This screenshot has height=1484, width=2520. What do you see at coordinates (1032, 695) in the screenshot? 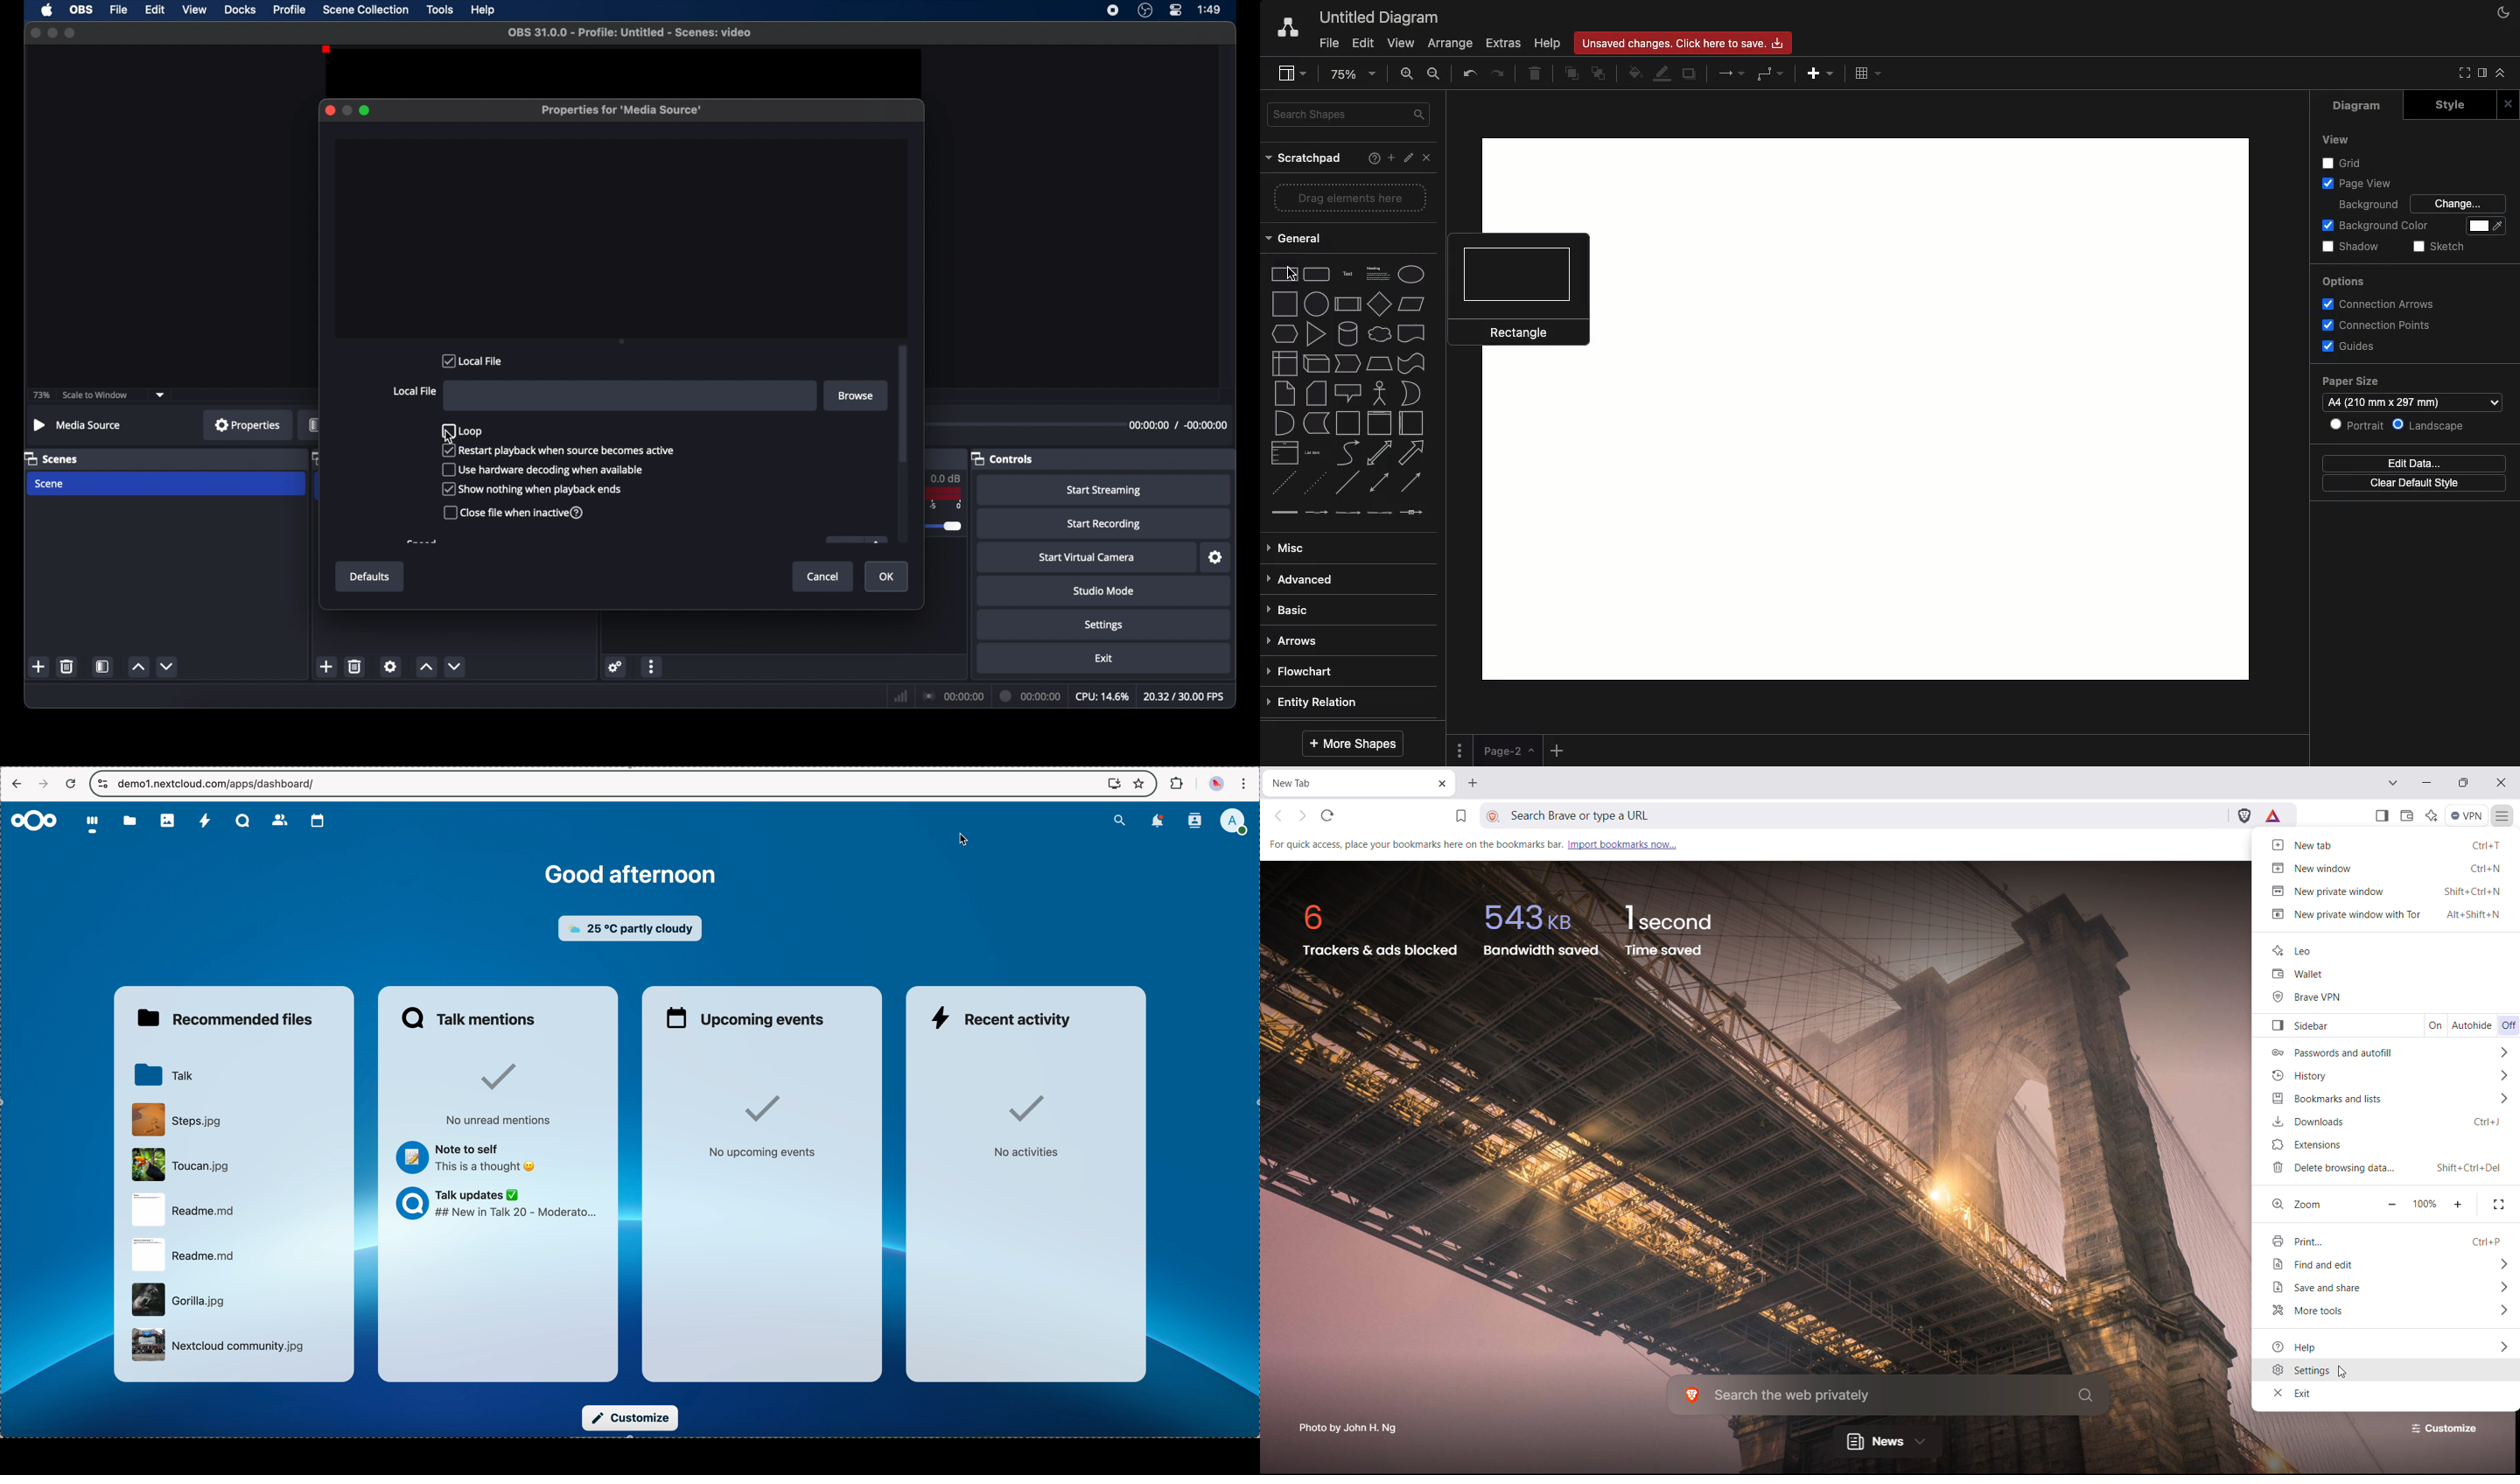
I see `duration` at bounding box center [1032, 695].